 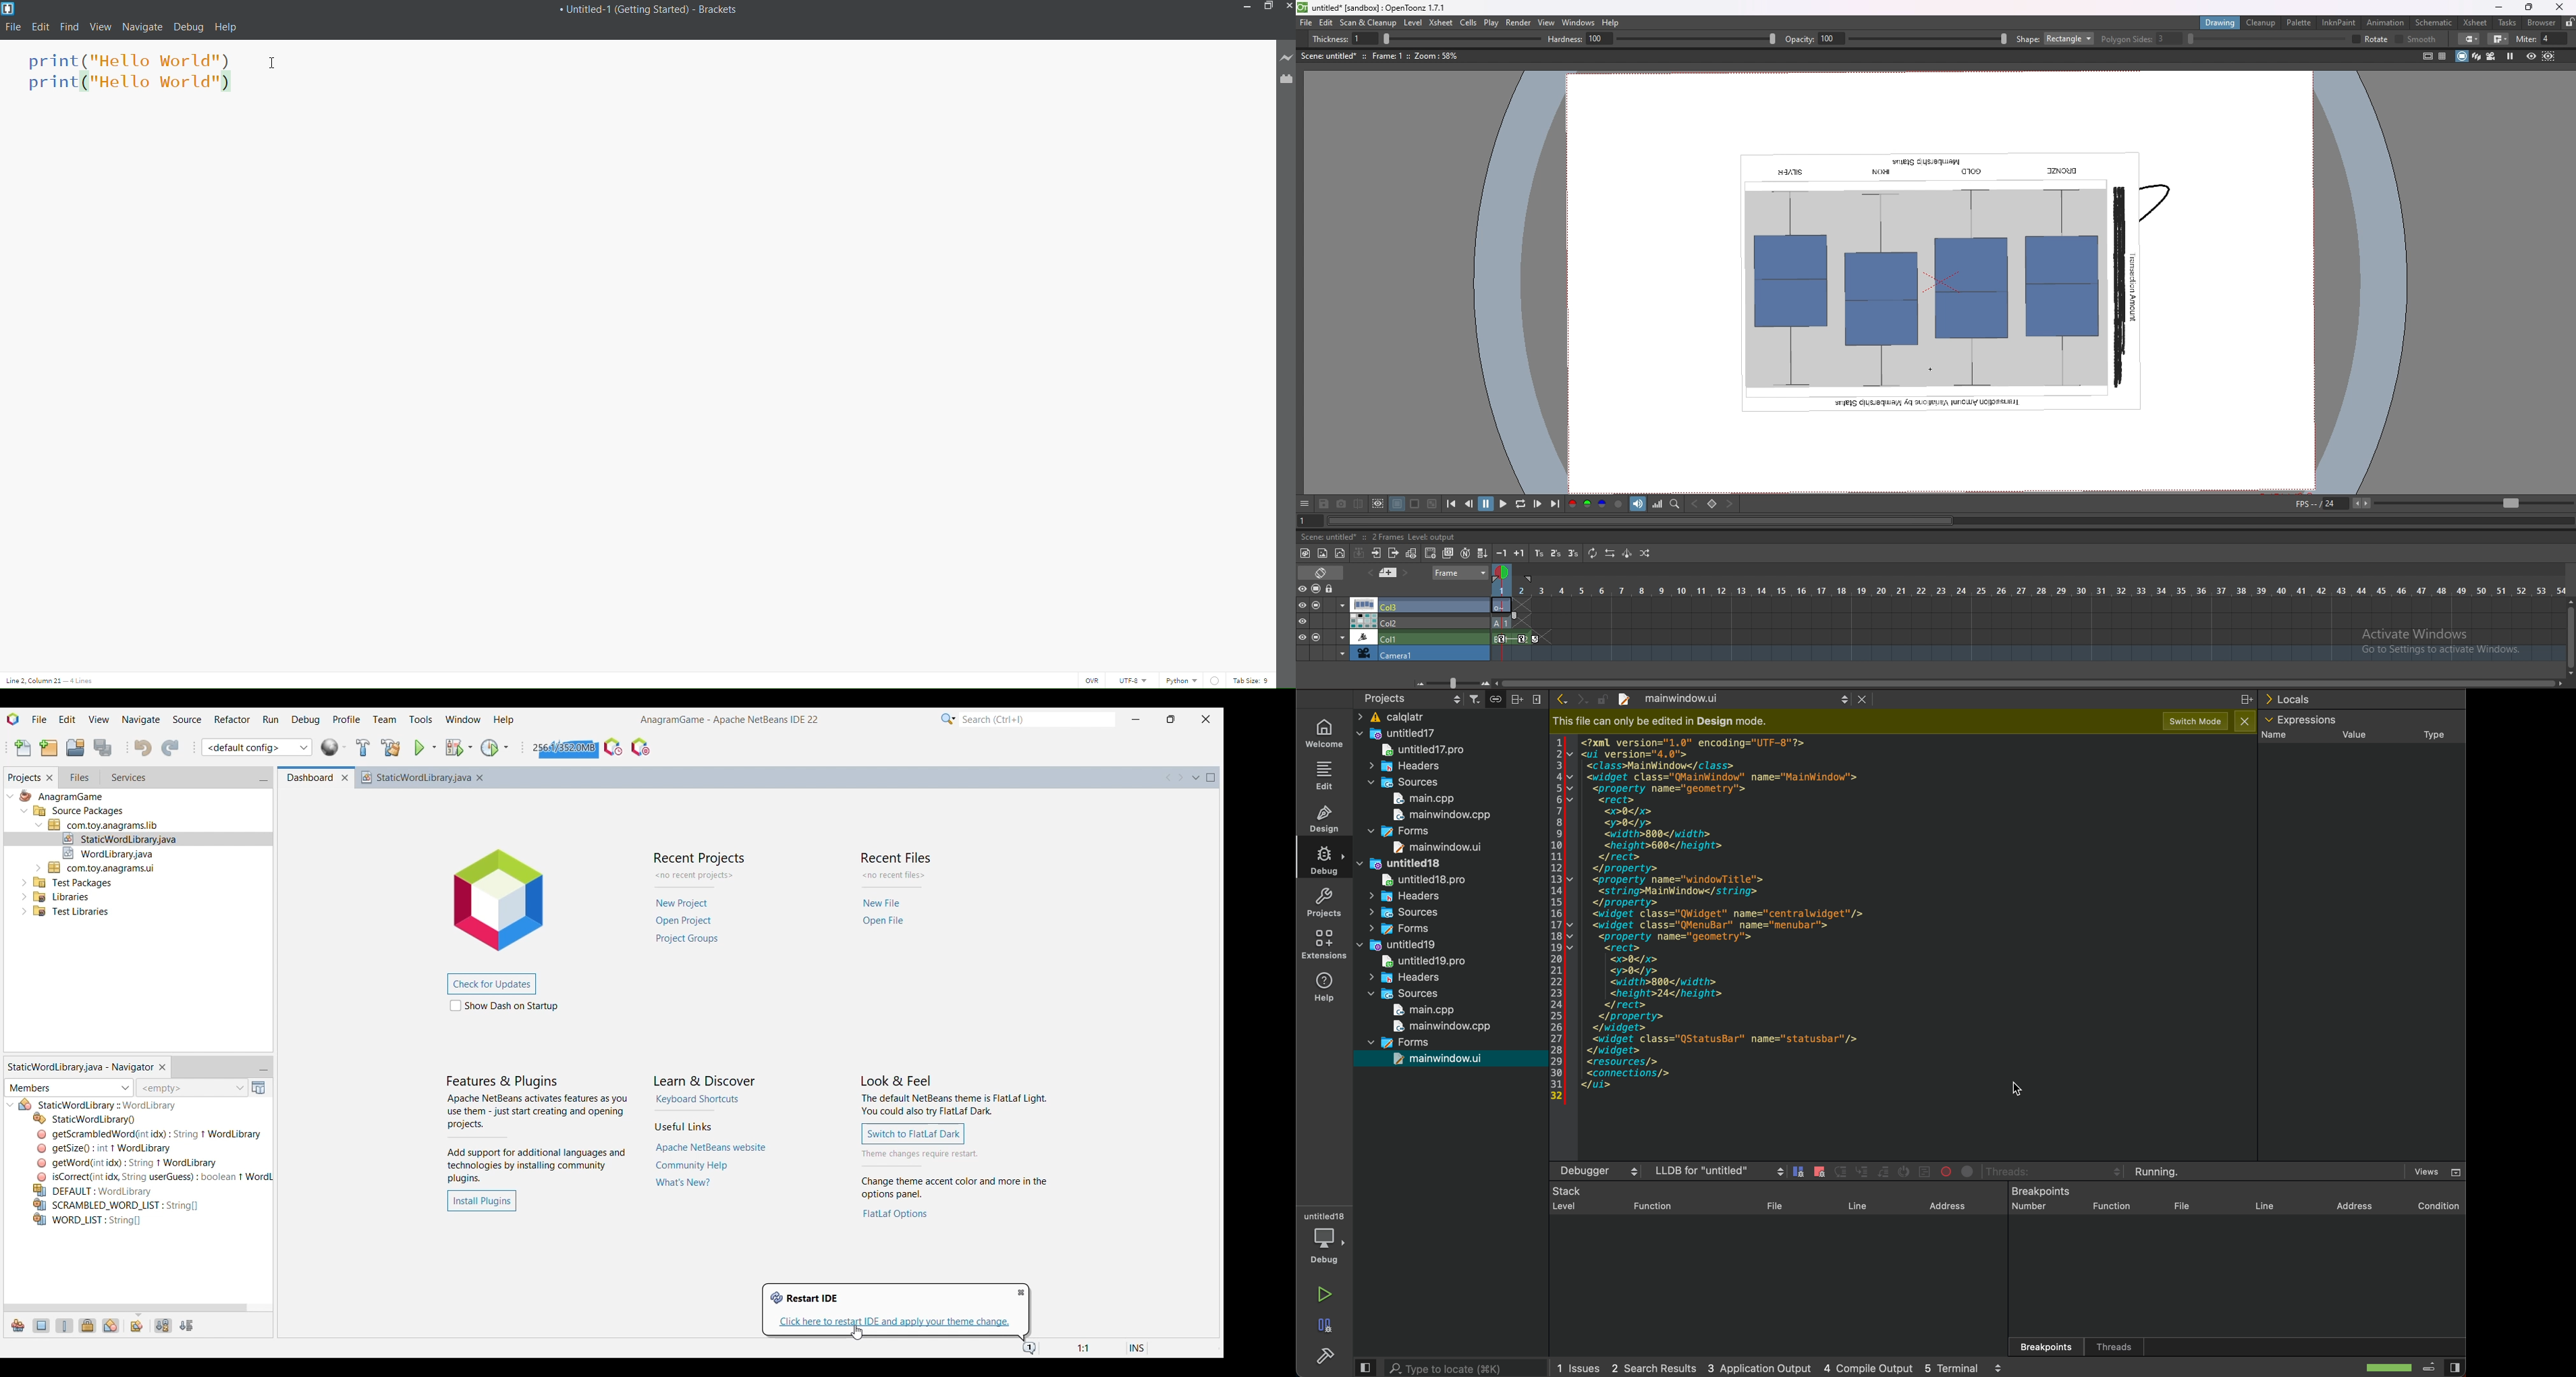 What do you see at coordinates (51, 680) in the screenshot?
I see `lines and columns` at bounding box center [51, 680].